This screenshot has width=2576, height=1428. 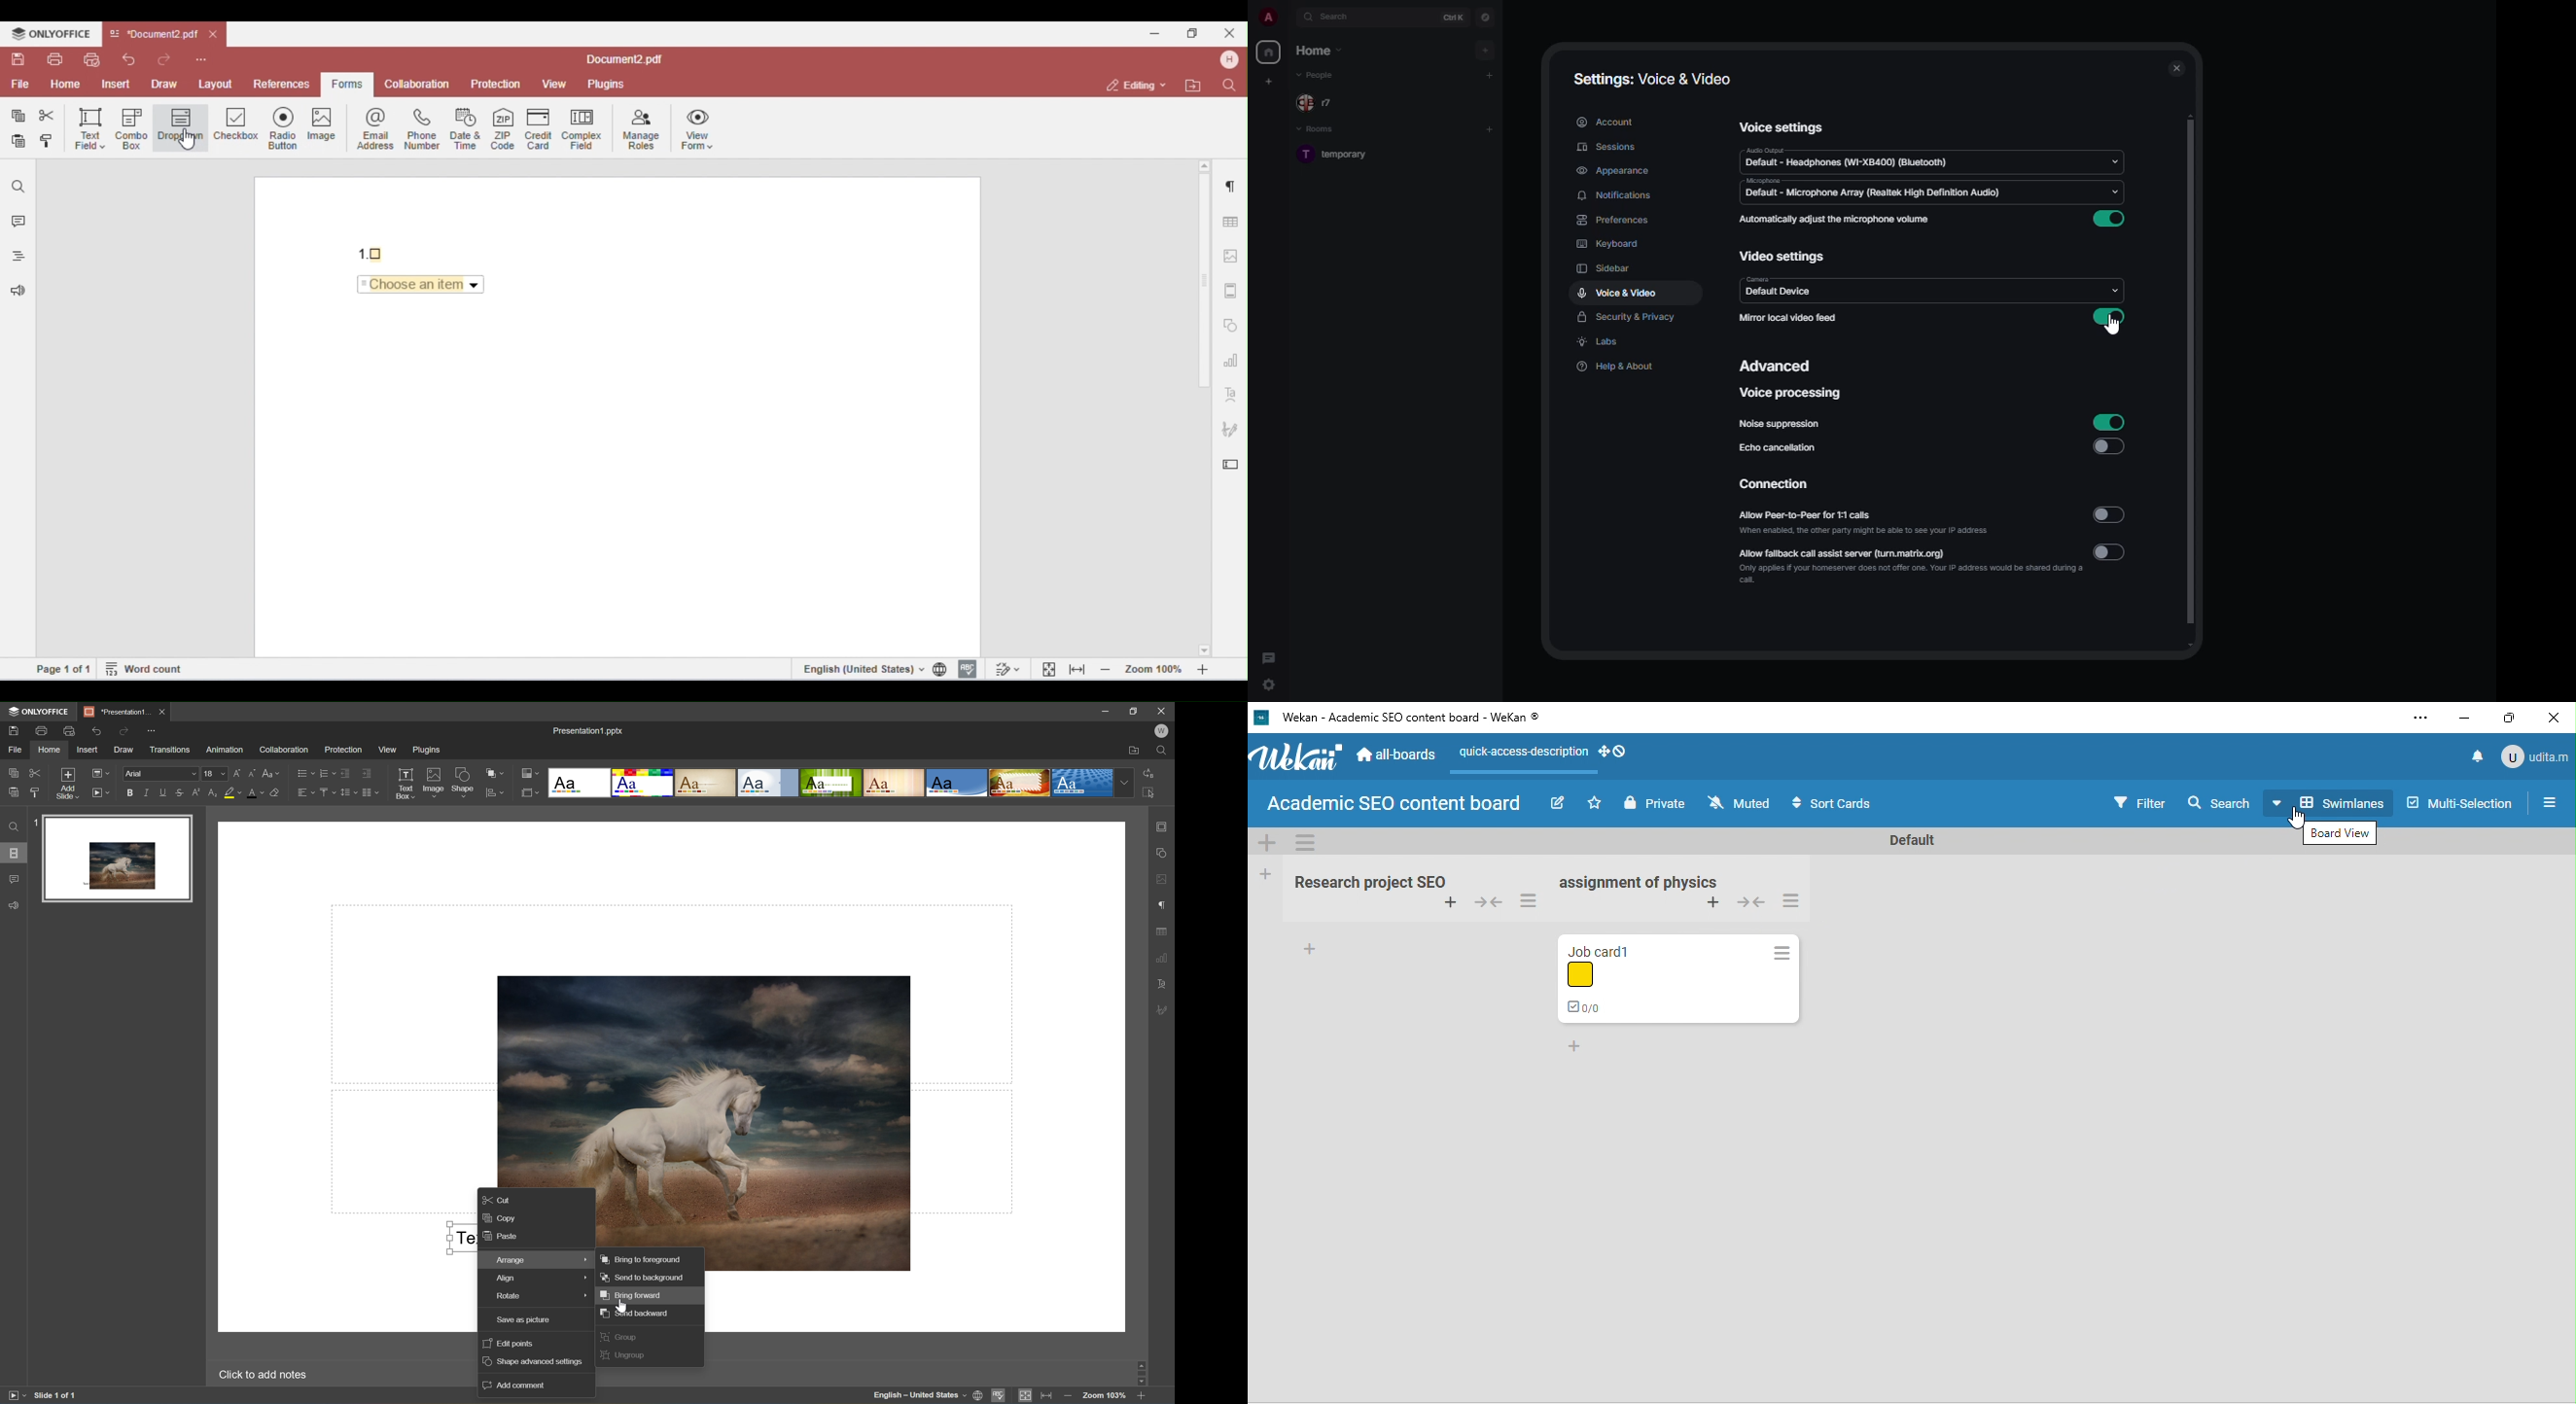 I want to click on Paragraph settings, so click(x=1165, y=904).